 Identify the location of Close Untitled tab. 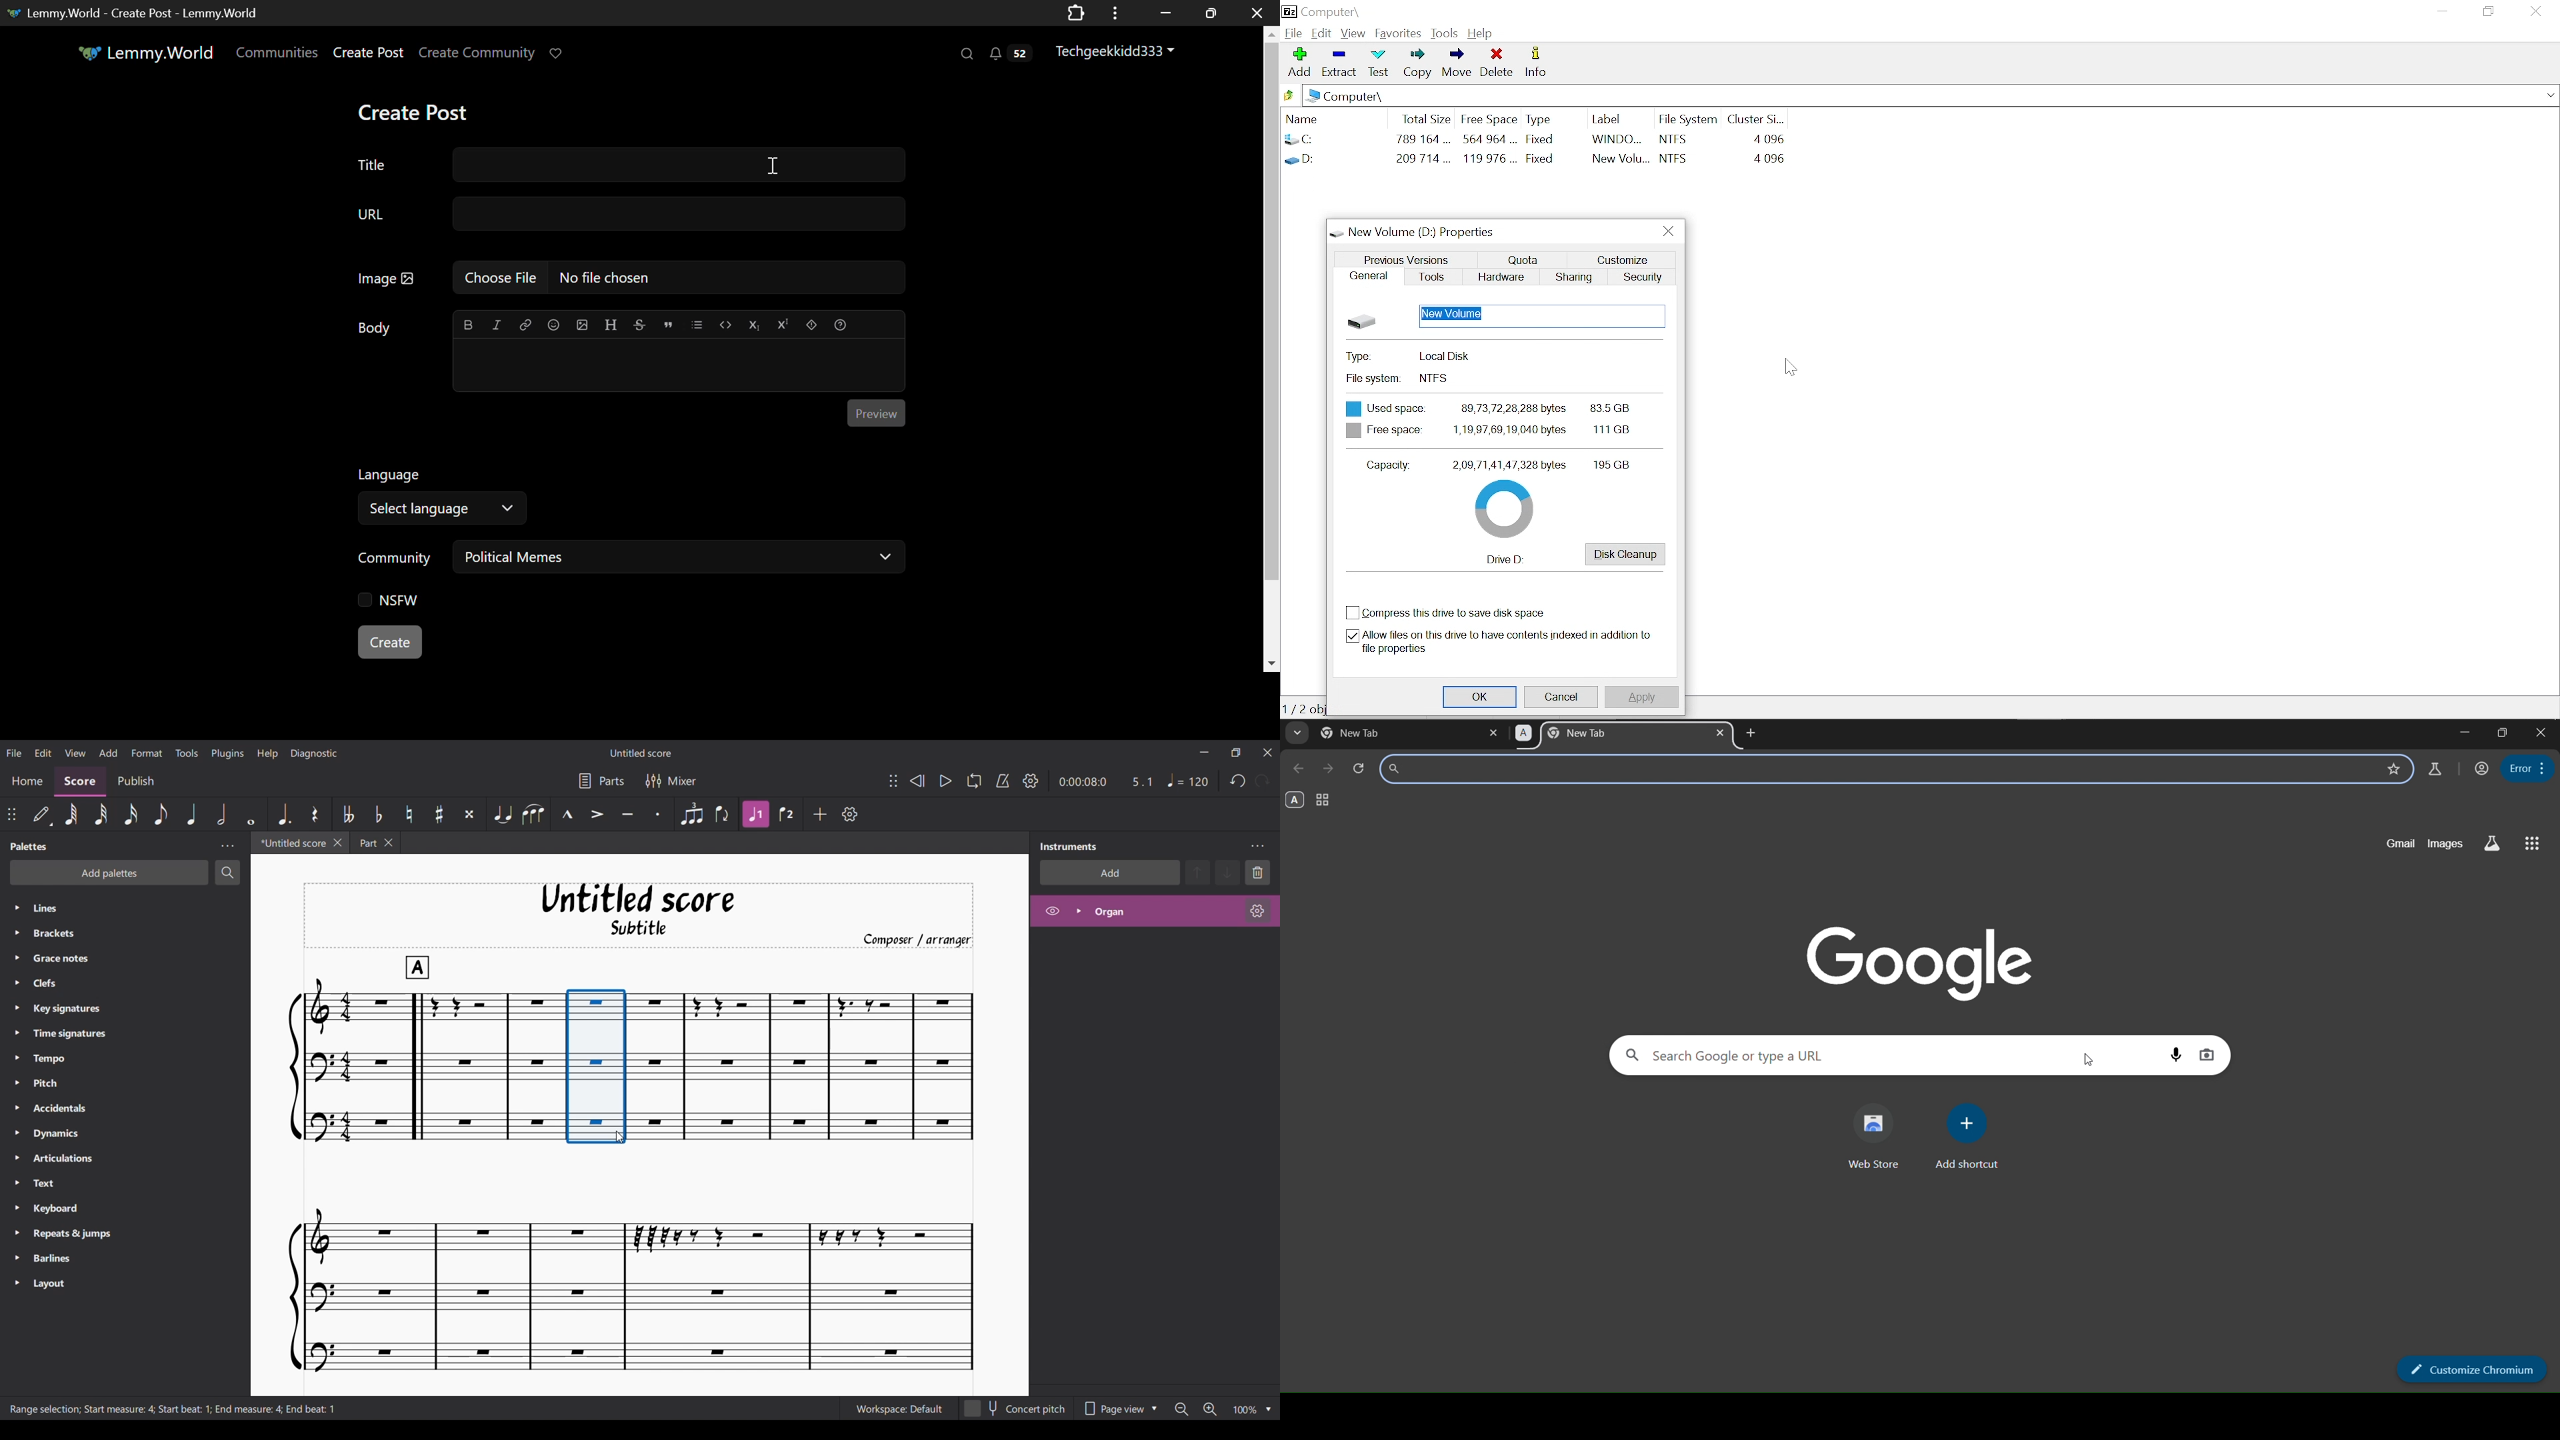
(338, 843).